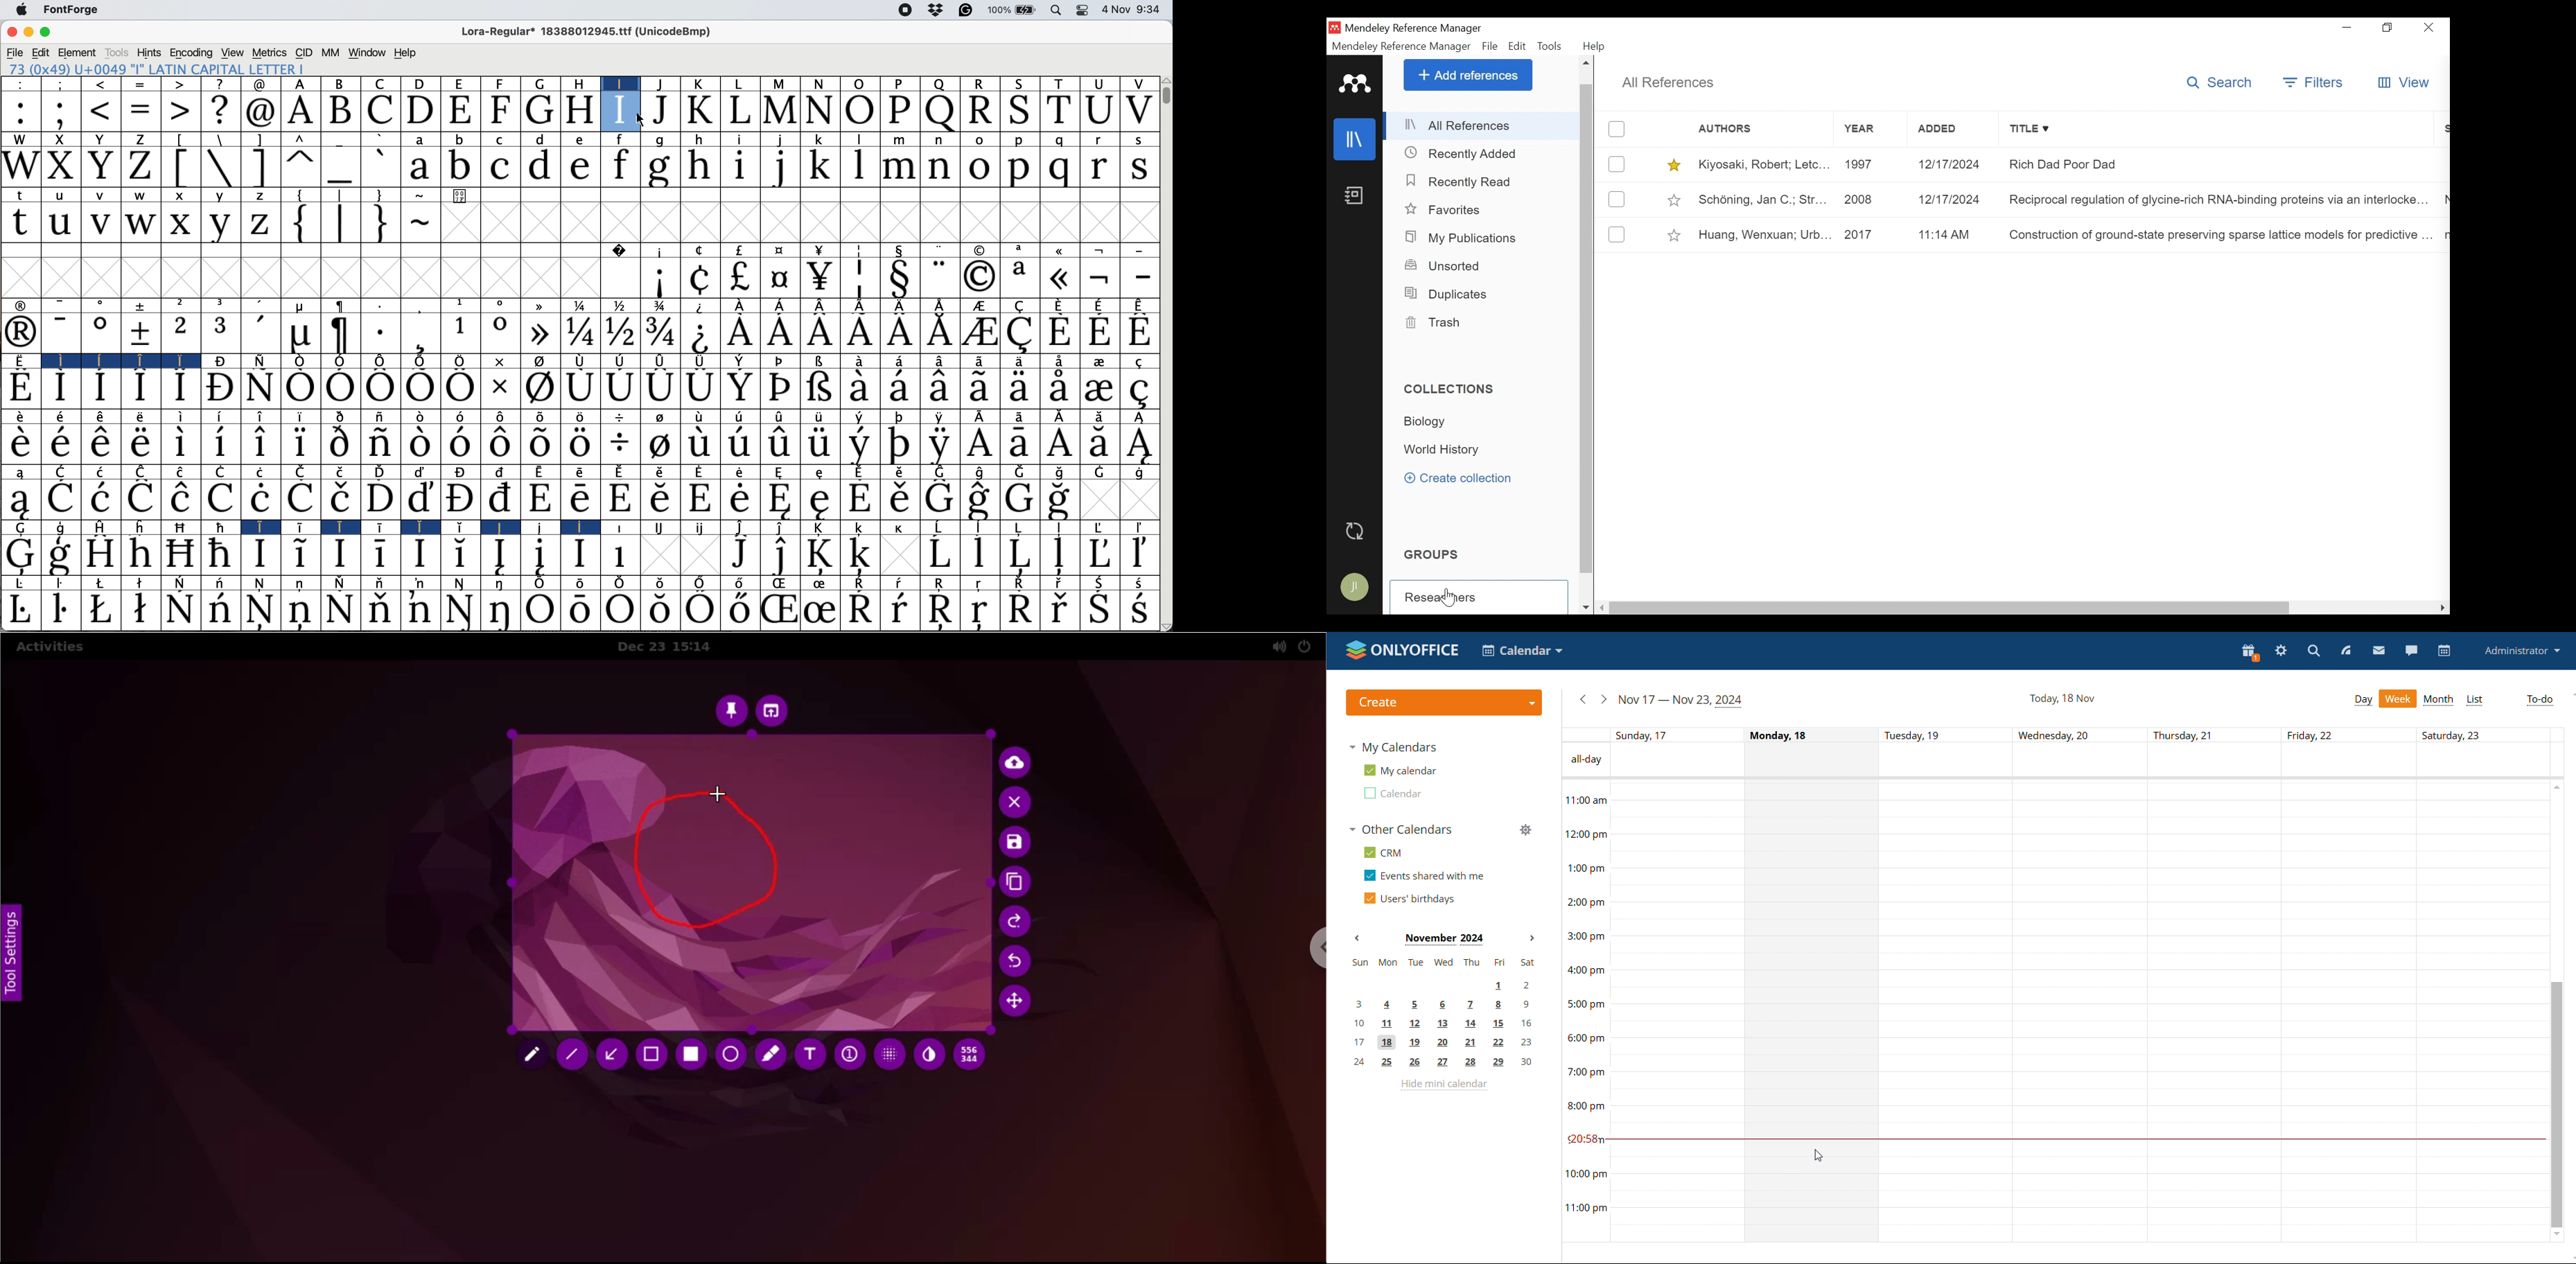  I want to click on rectangle, so click(695, 1055).